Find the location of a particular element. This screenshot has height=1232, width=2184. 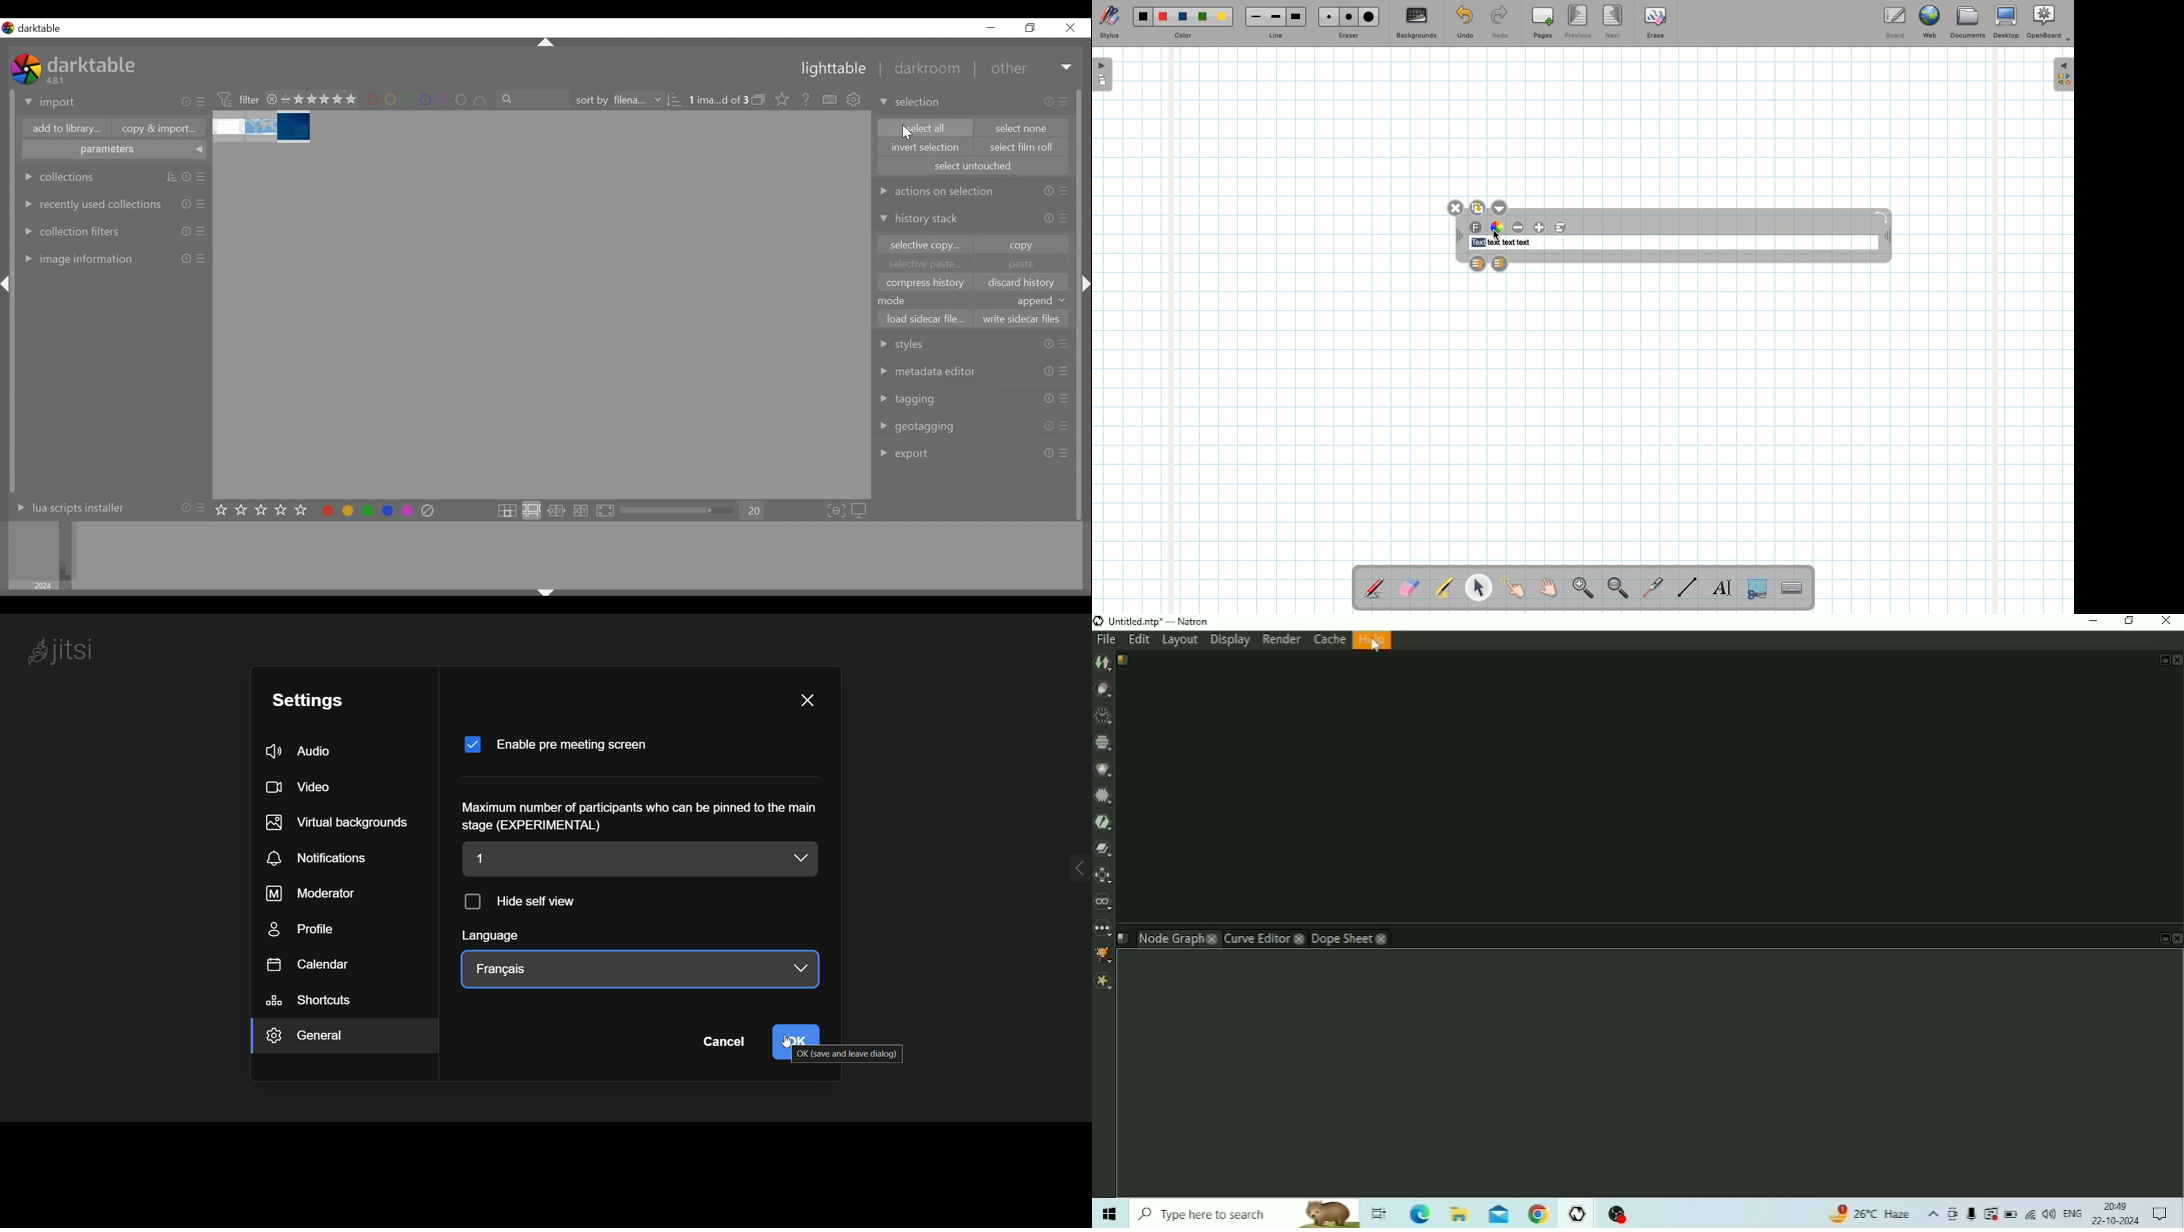

click to enter full preview layout is located at coordinates (607, 511).